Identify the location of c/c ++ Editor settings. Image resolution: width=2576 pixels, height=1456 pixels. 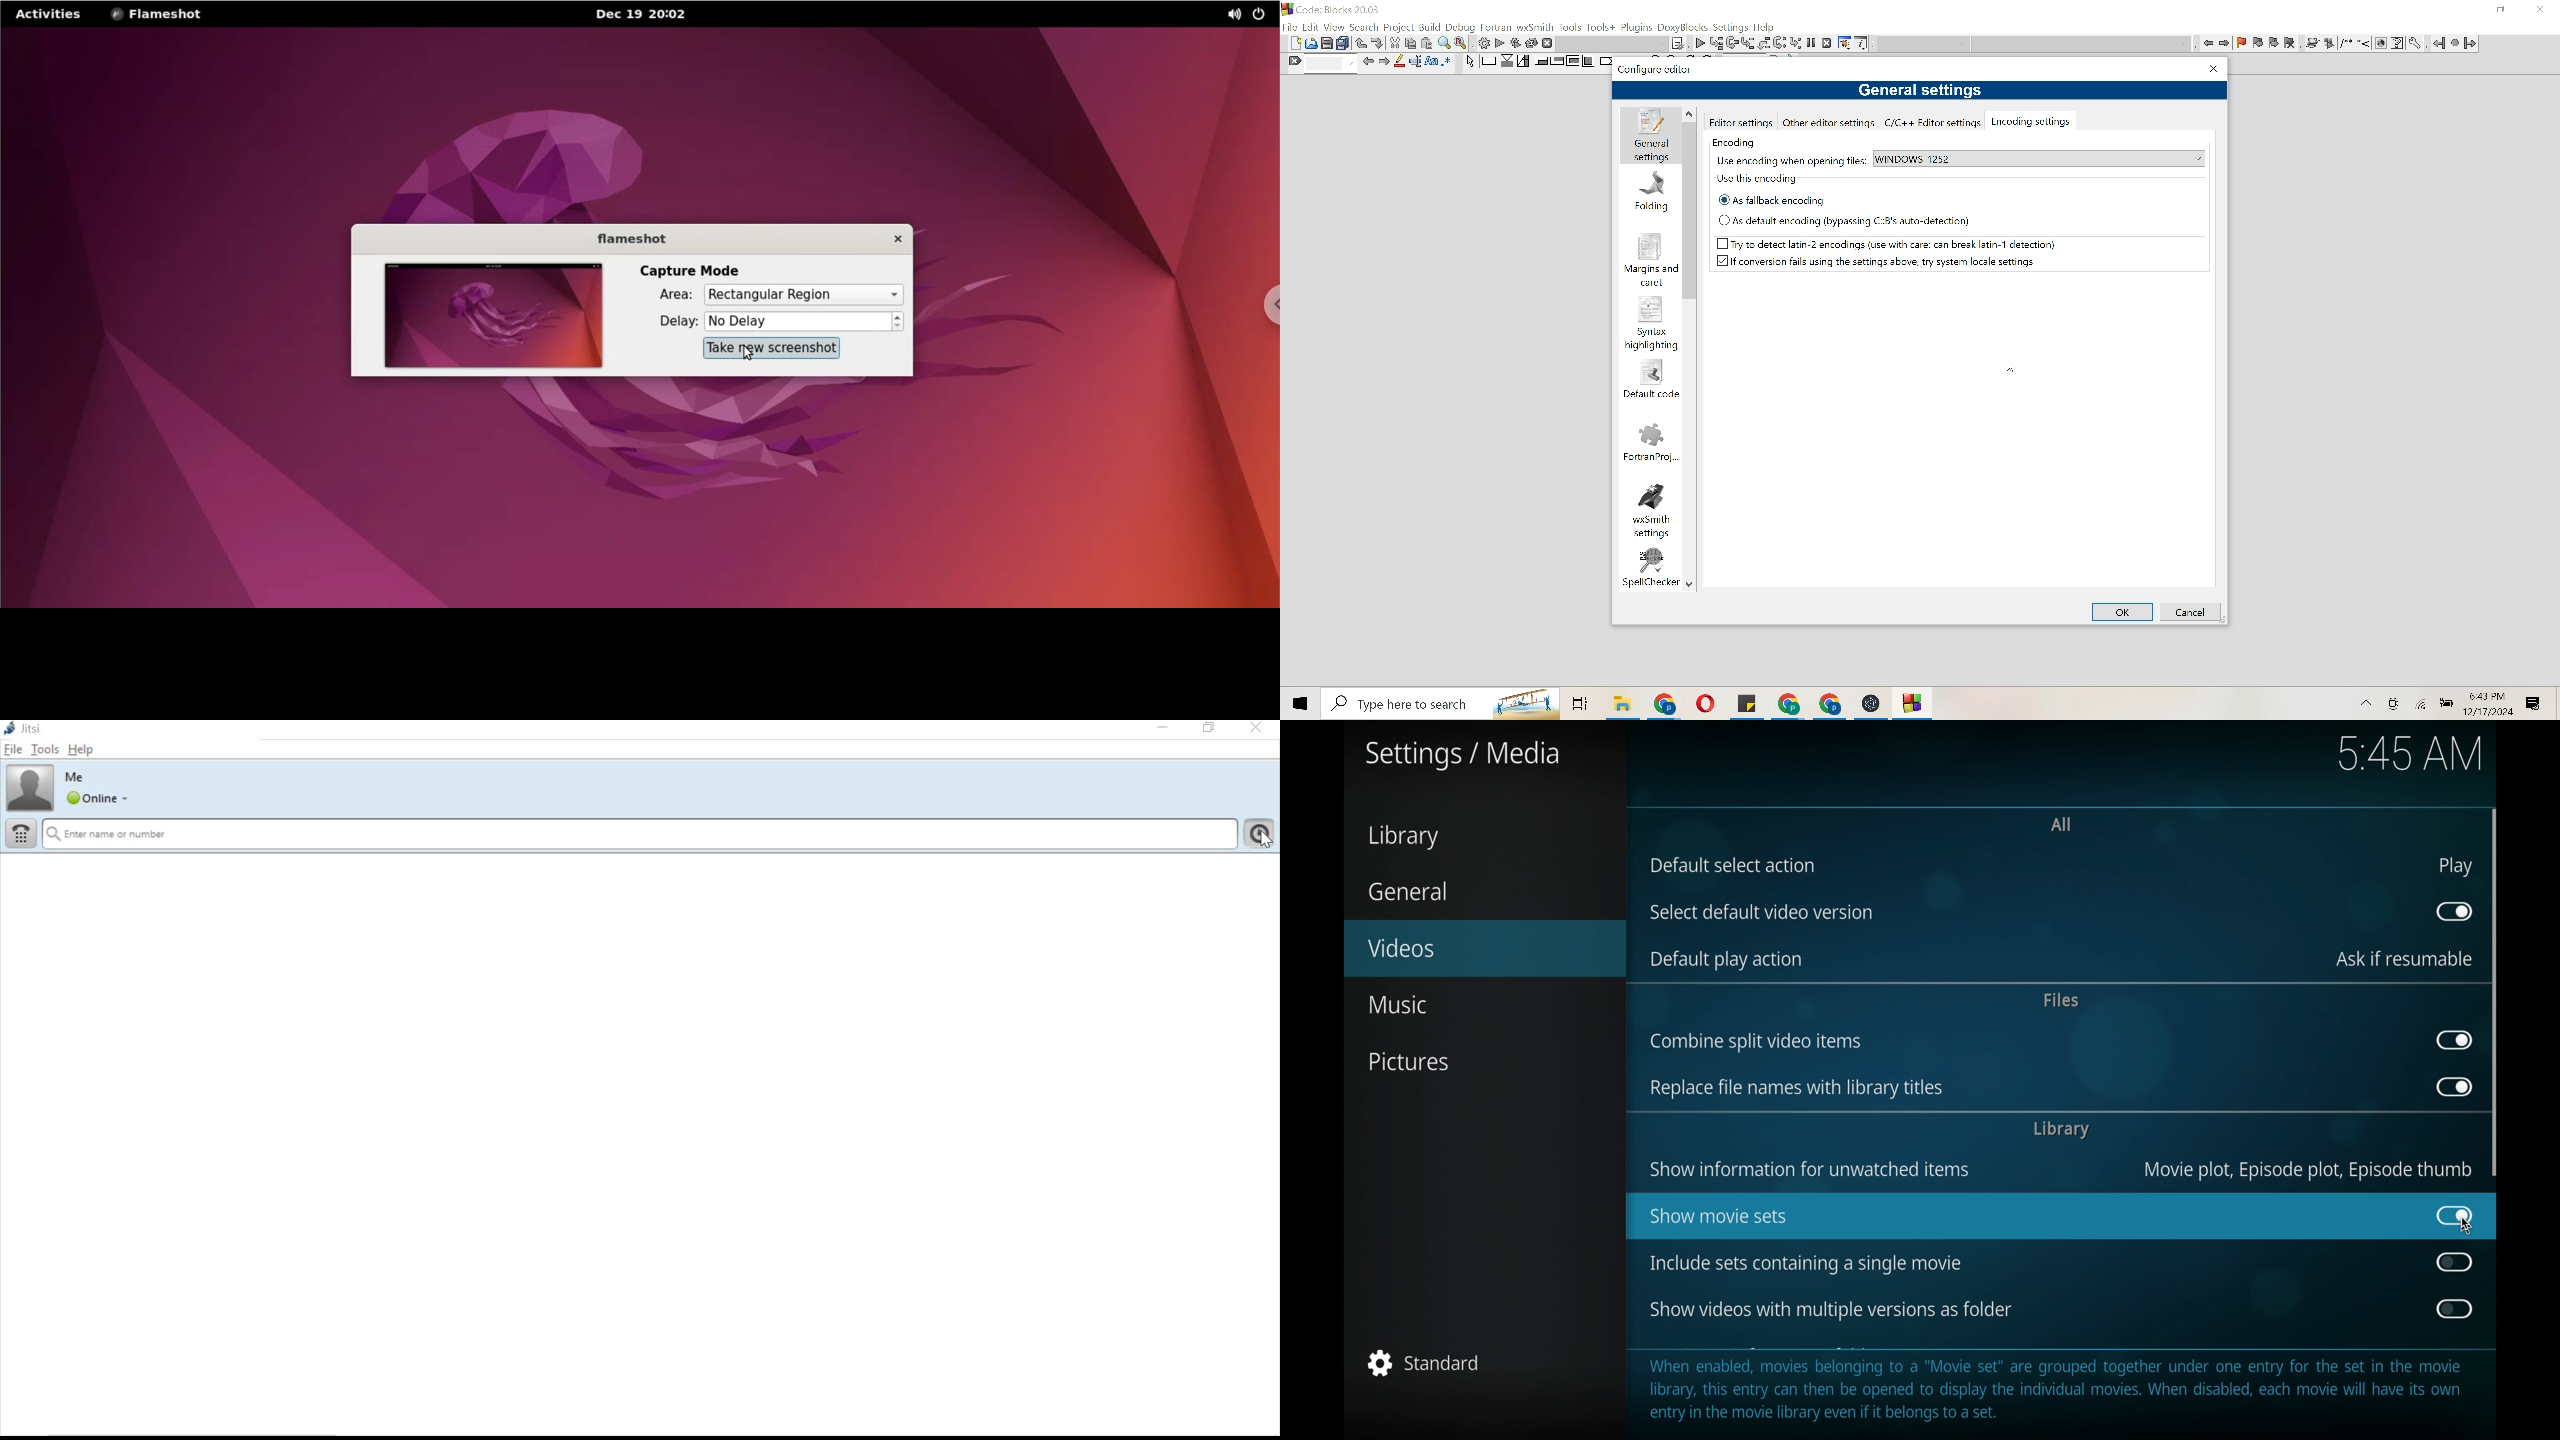
(1932, 122).